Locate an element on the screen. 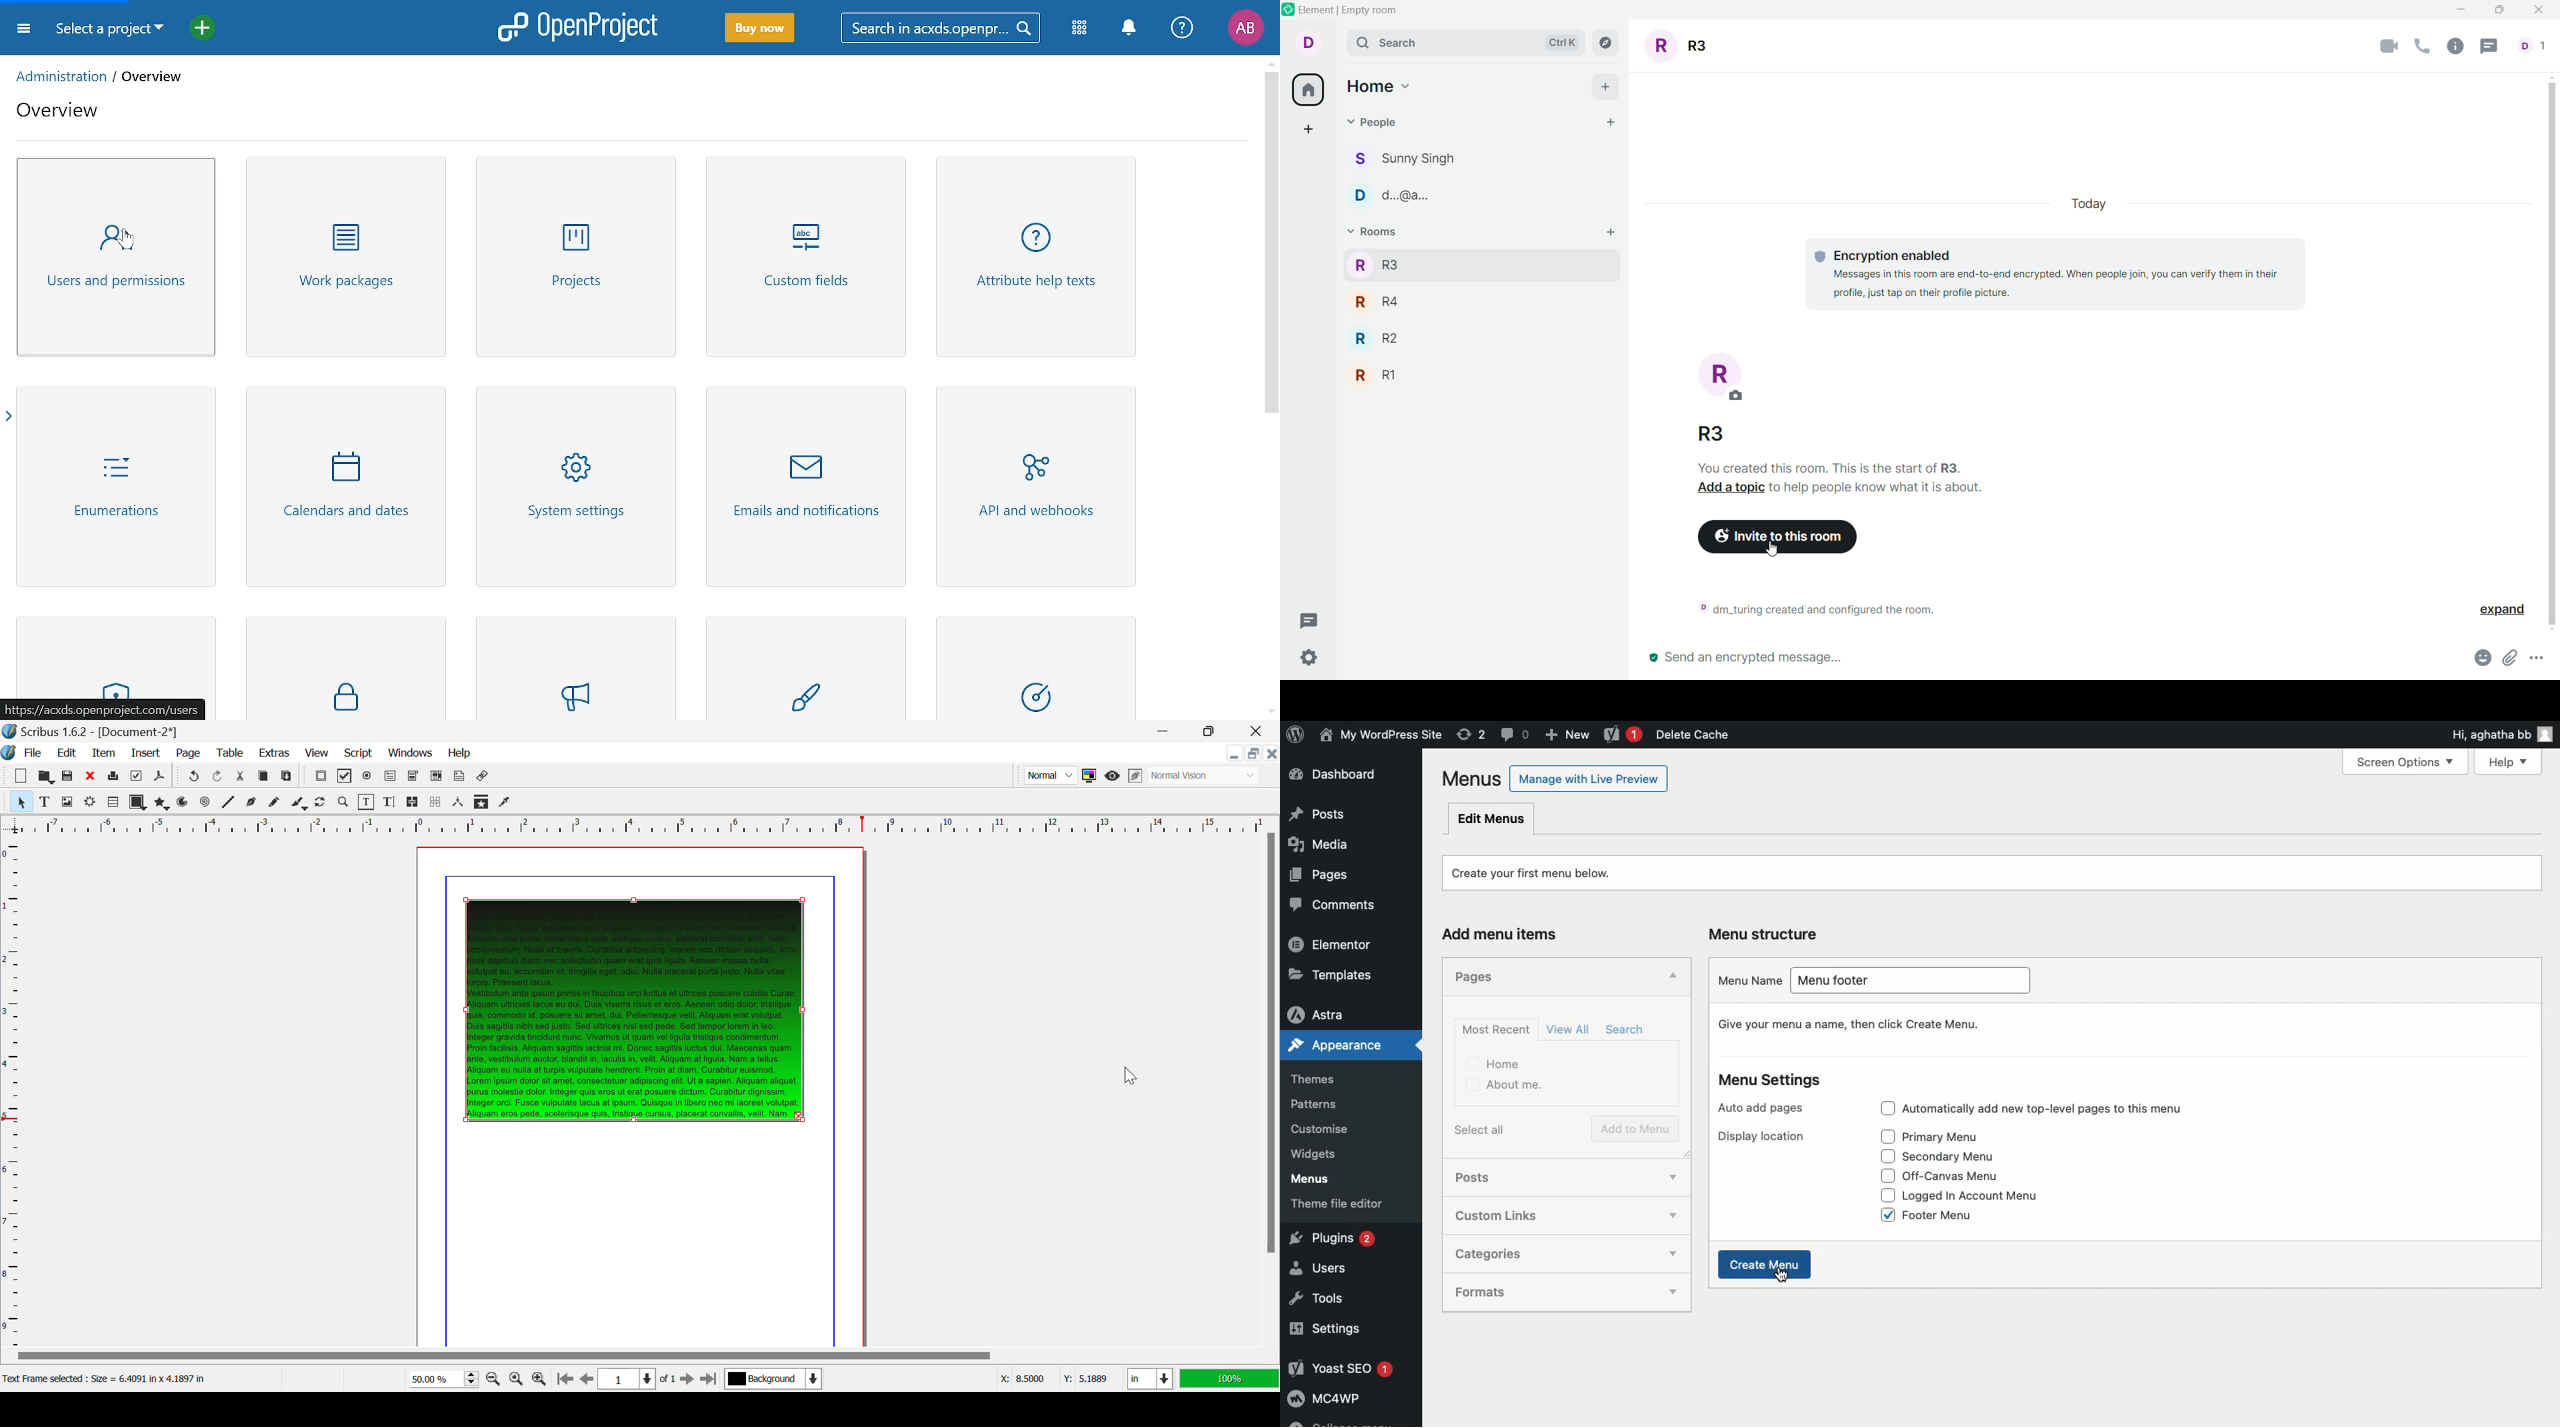  © dm_turing created and configured the room. is located at coordinates (1811, 610).